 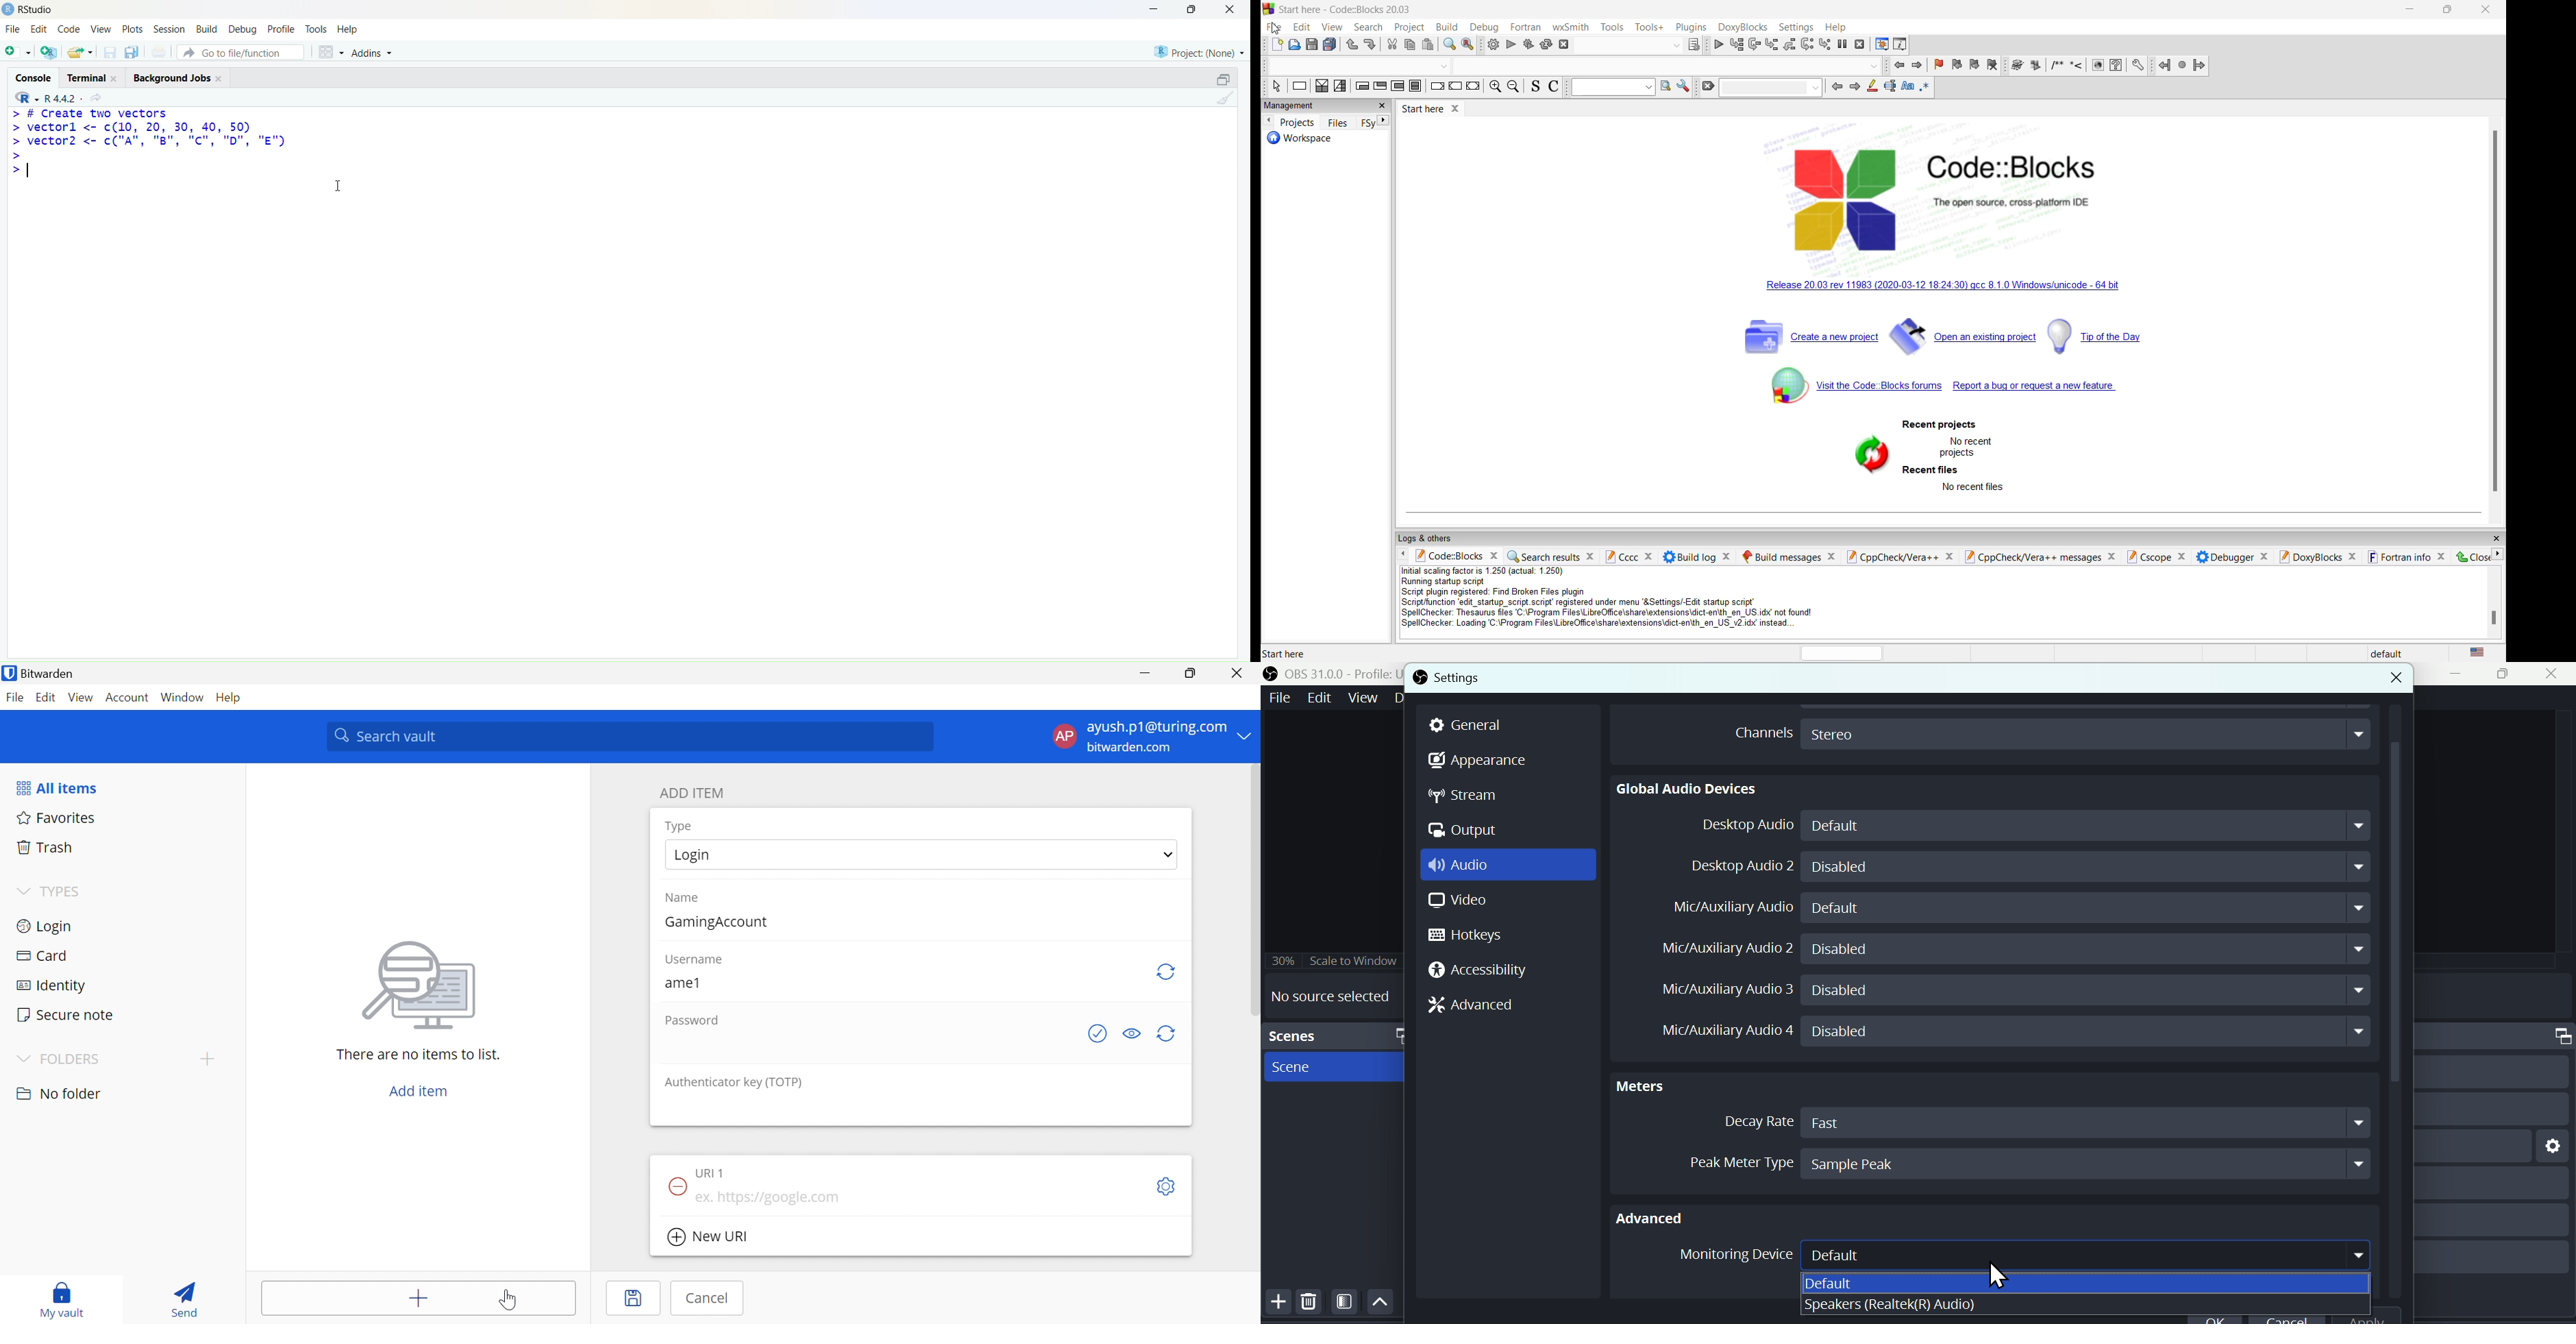 I want to click on build, so click(x=1529, y=46).